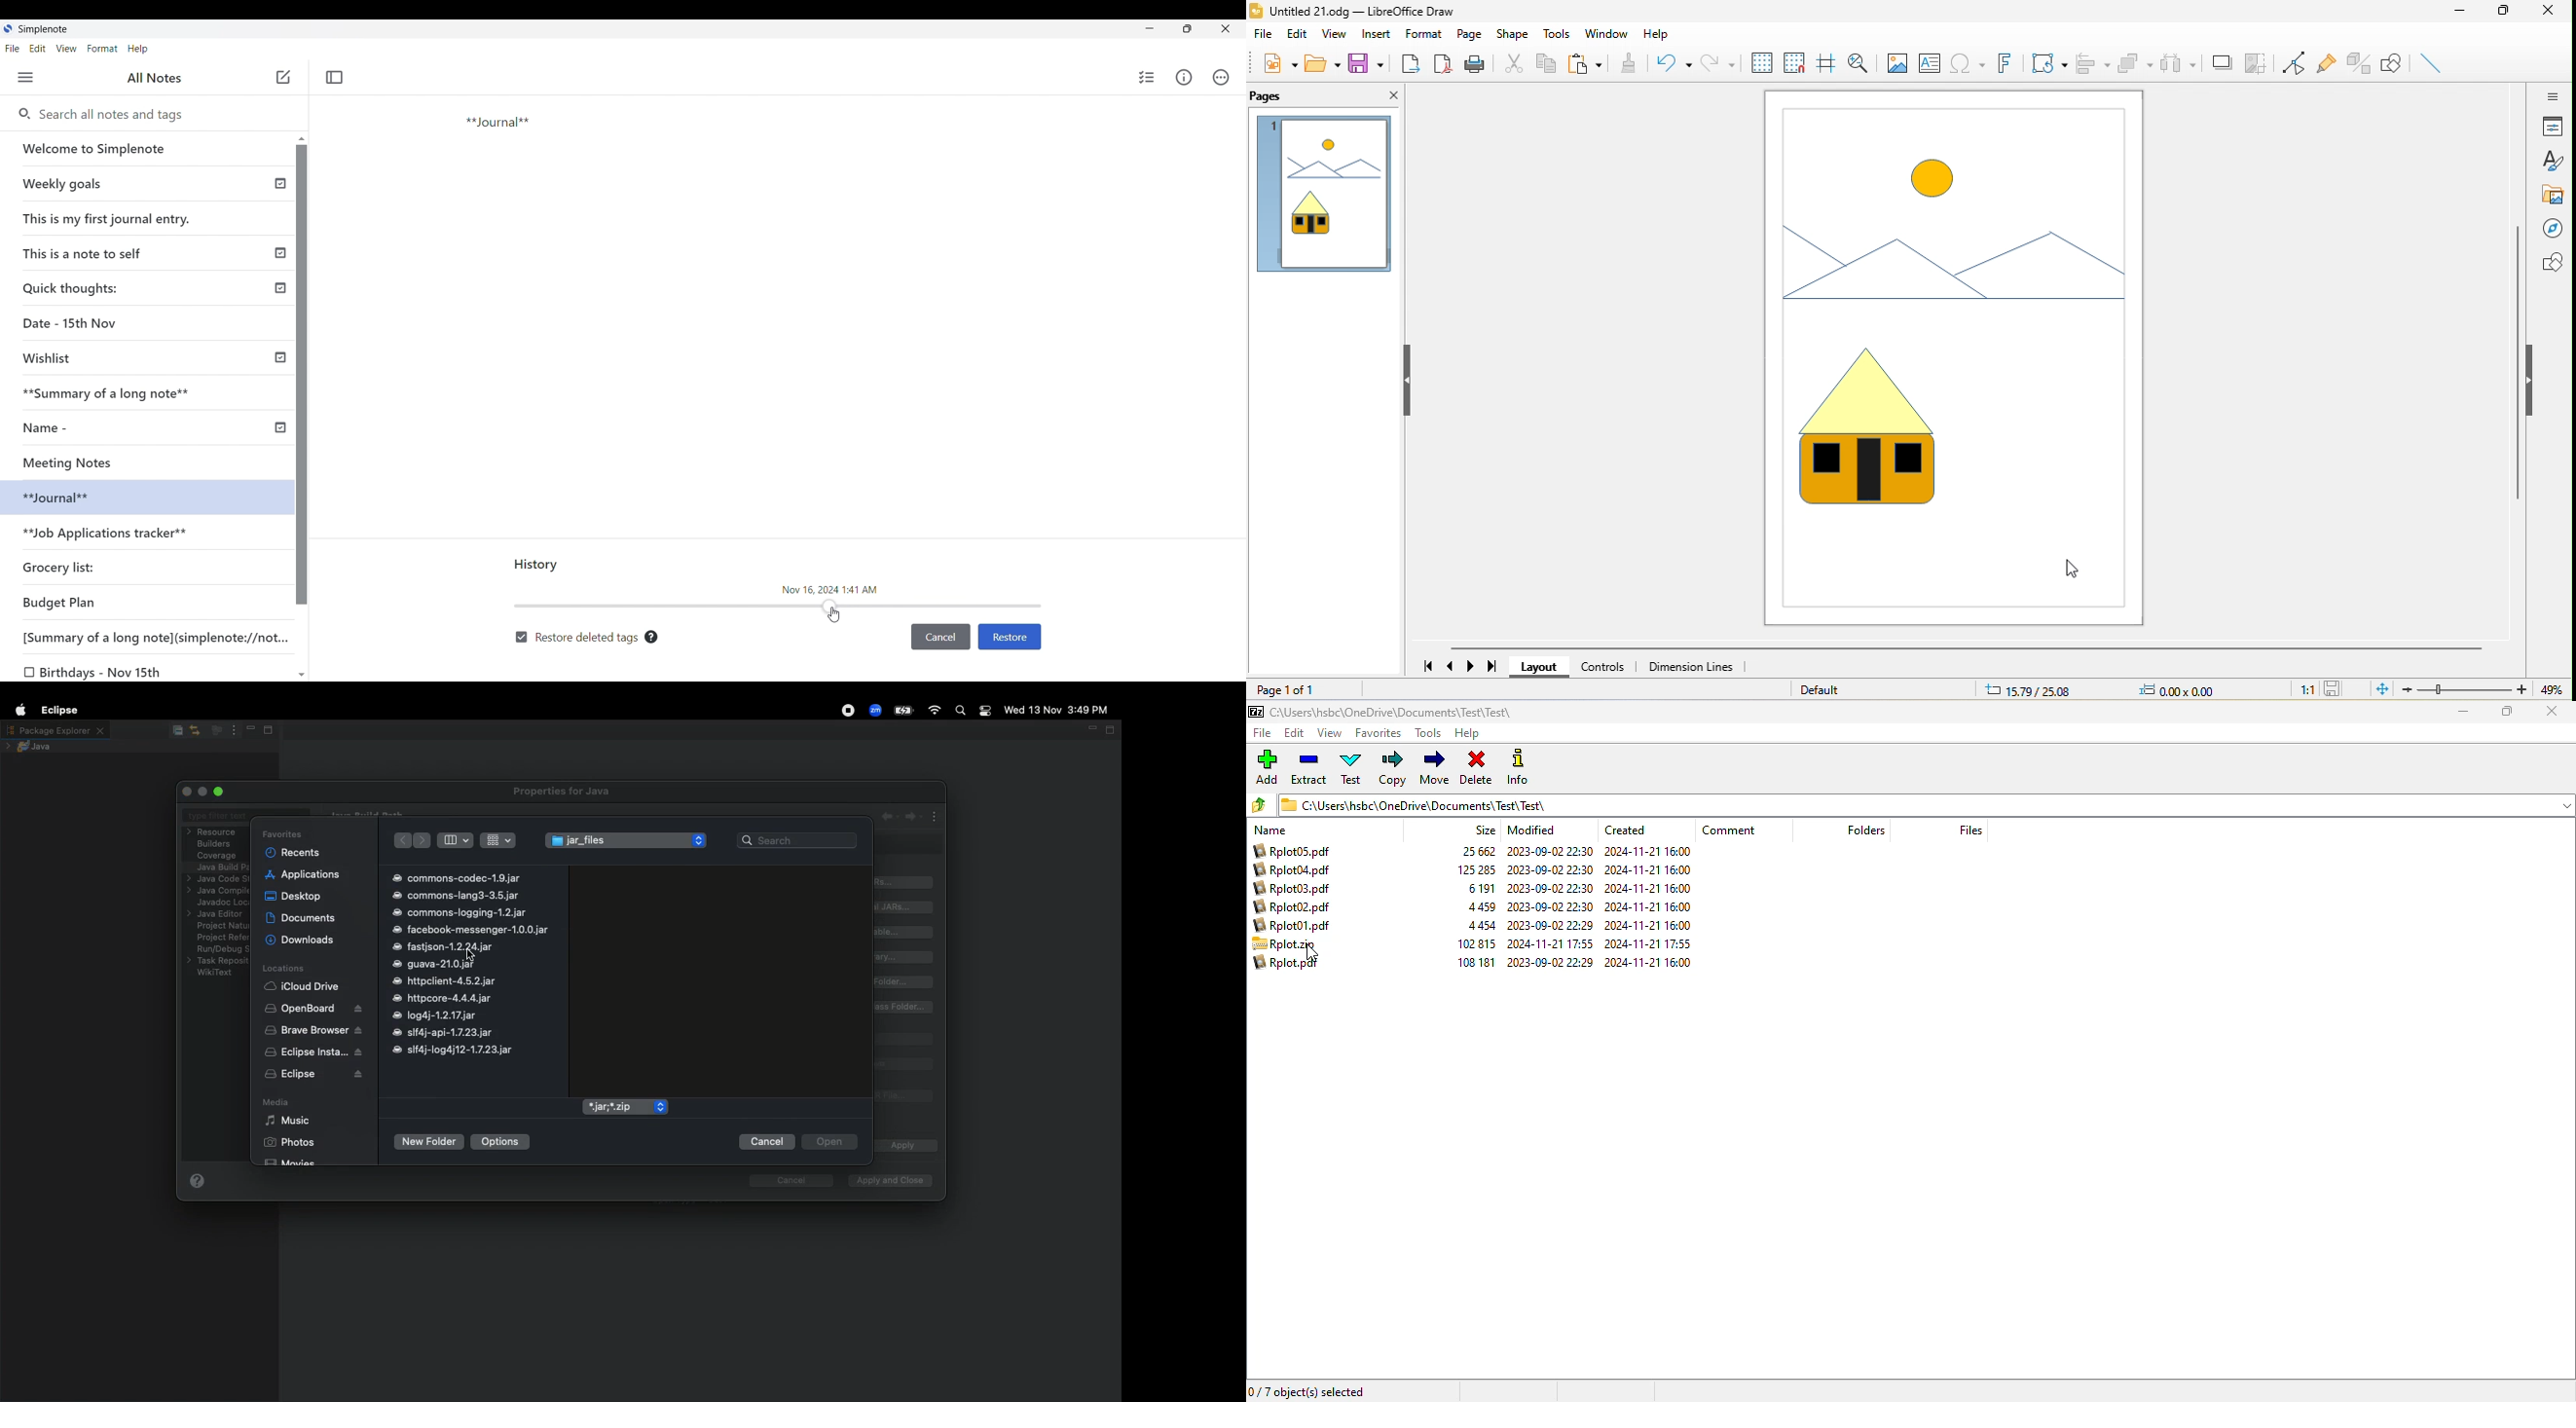 This screenshot has height=1428, width=2576. Describe the element at coordinates (1649, 942) in the screenshot. I see `2024-11-21 17:55` at that location.